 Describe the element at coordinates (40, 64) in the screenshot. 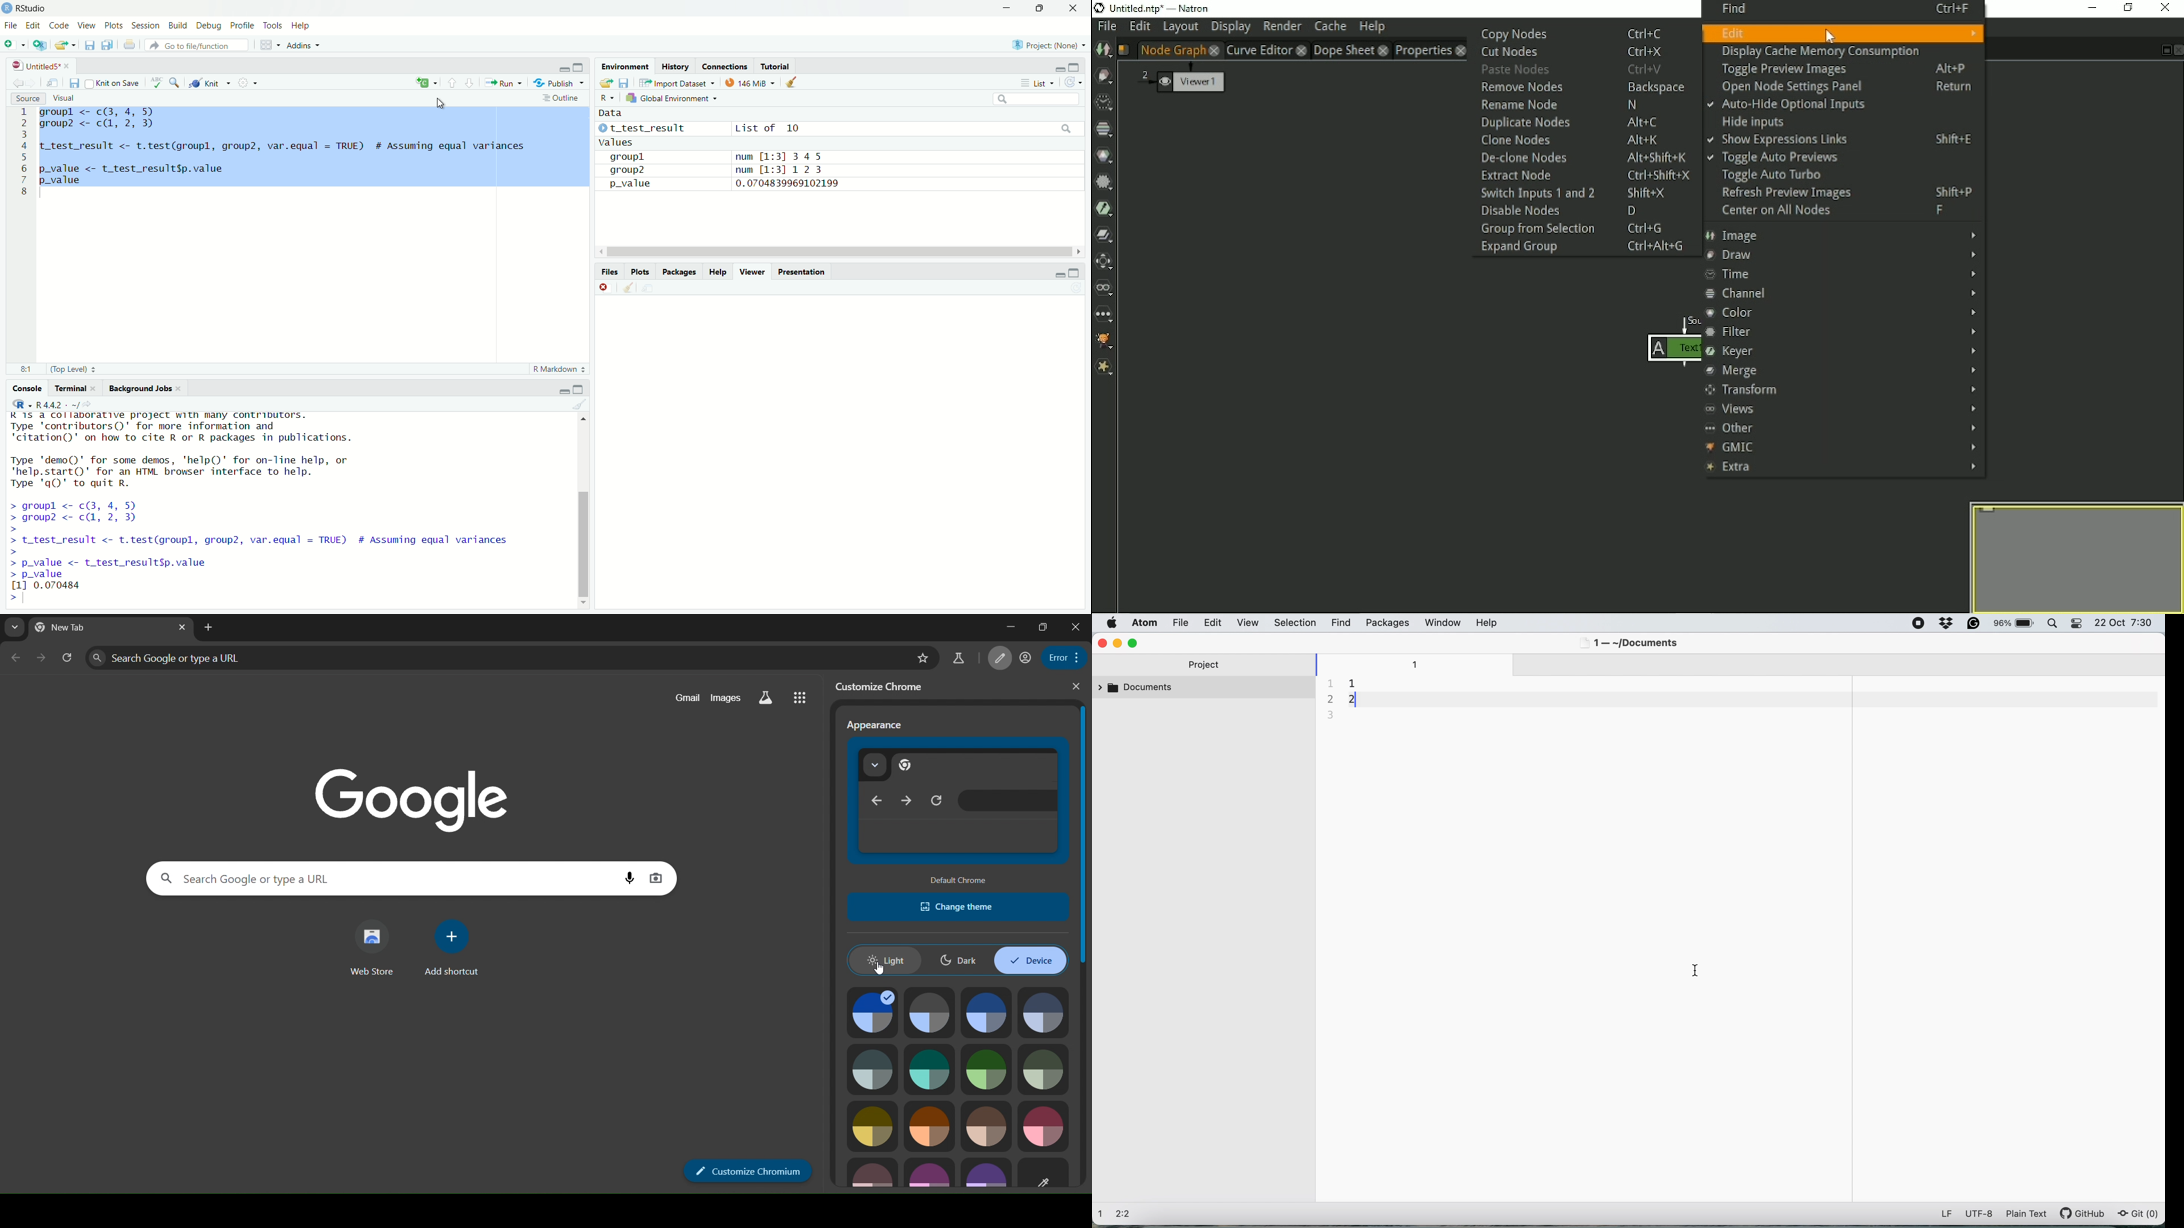

I see ` Untitled` at that location.